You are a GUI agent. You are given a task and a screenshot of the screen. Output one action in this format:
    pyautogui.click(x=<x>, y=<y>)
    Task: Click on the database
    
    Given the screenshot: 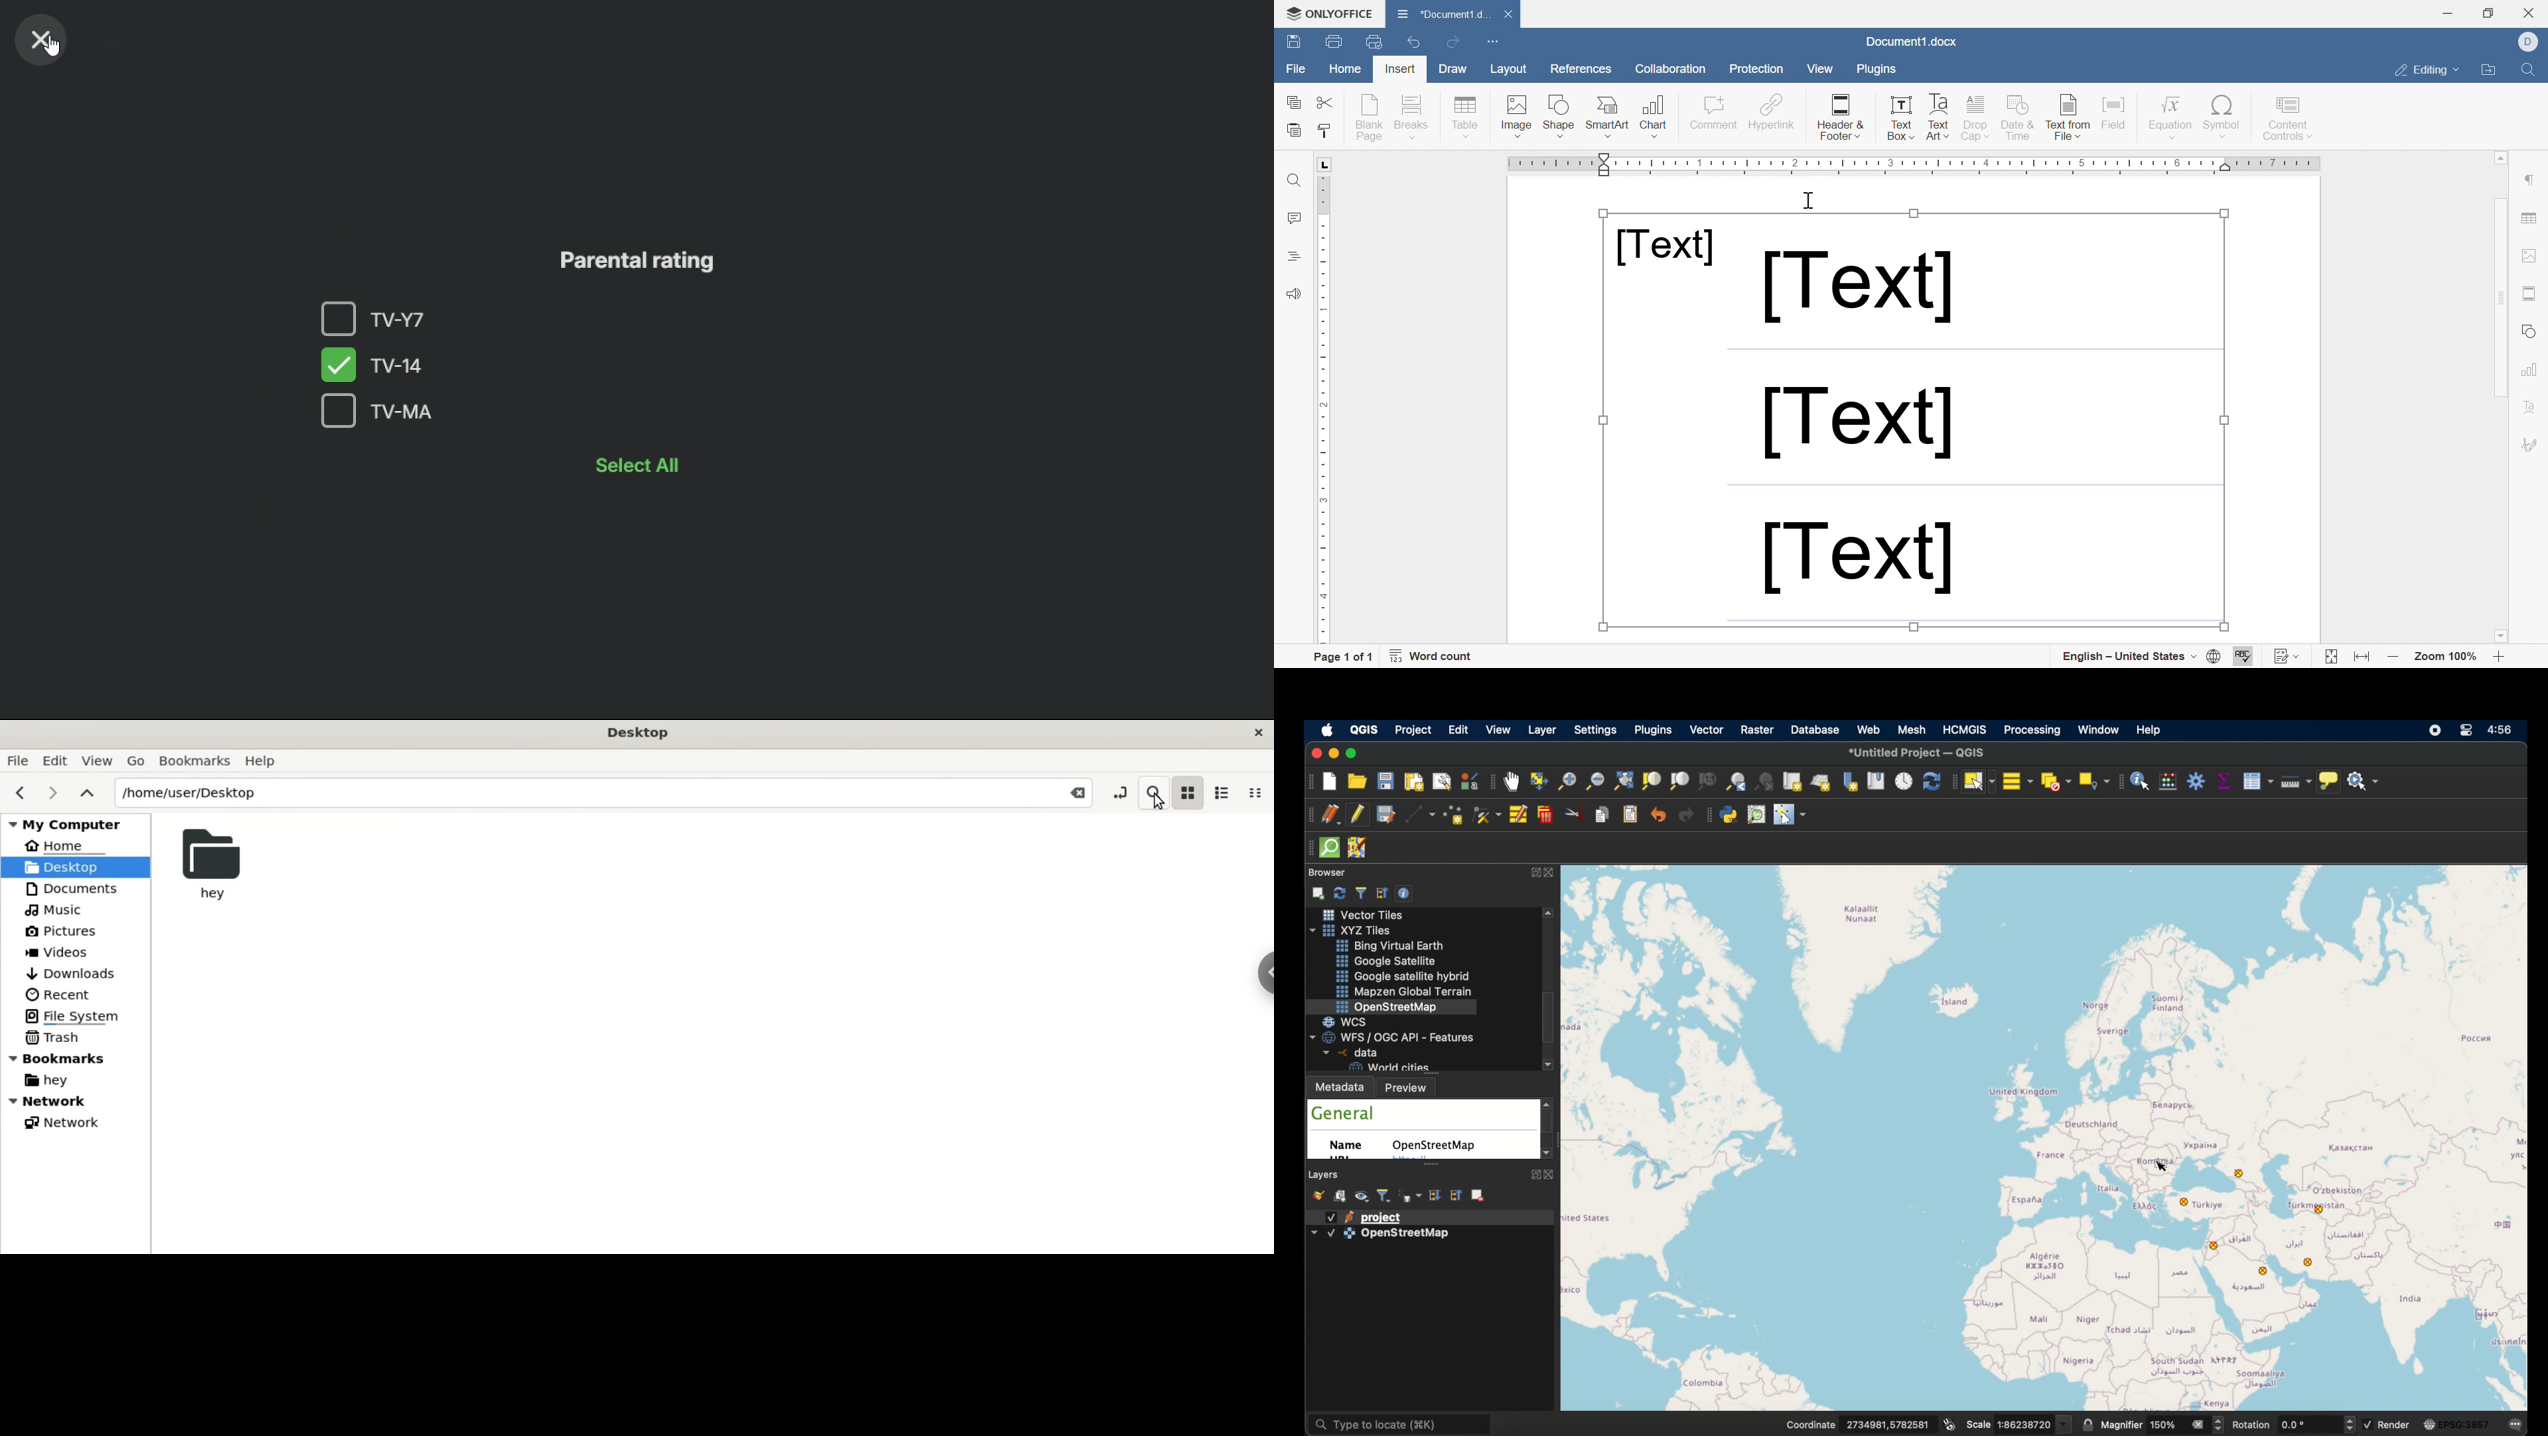 What is the action you would take?
    pyautogui.click(x=1814, y=729)
    